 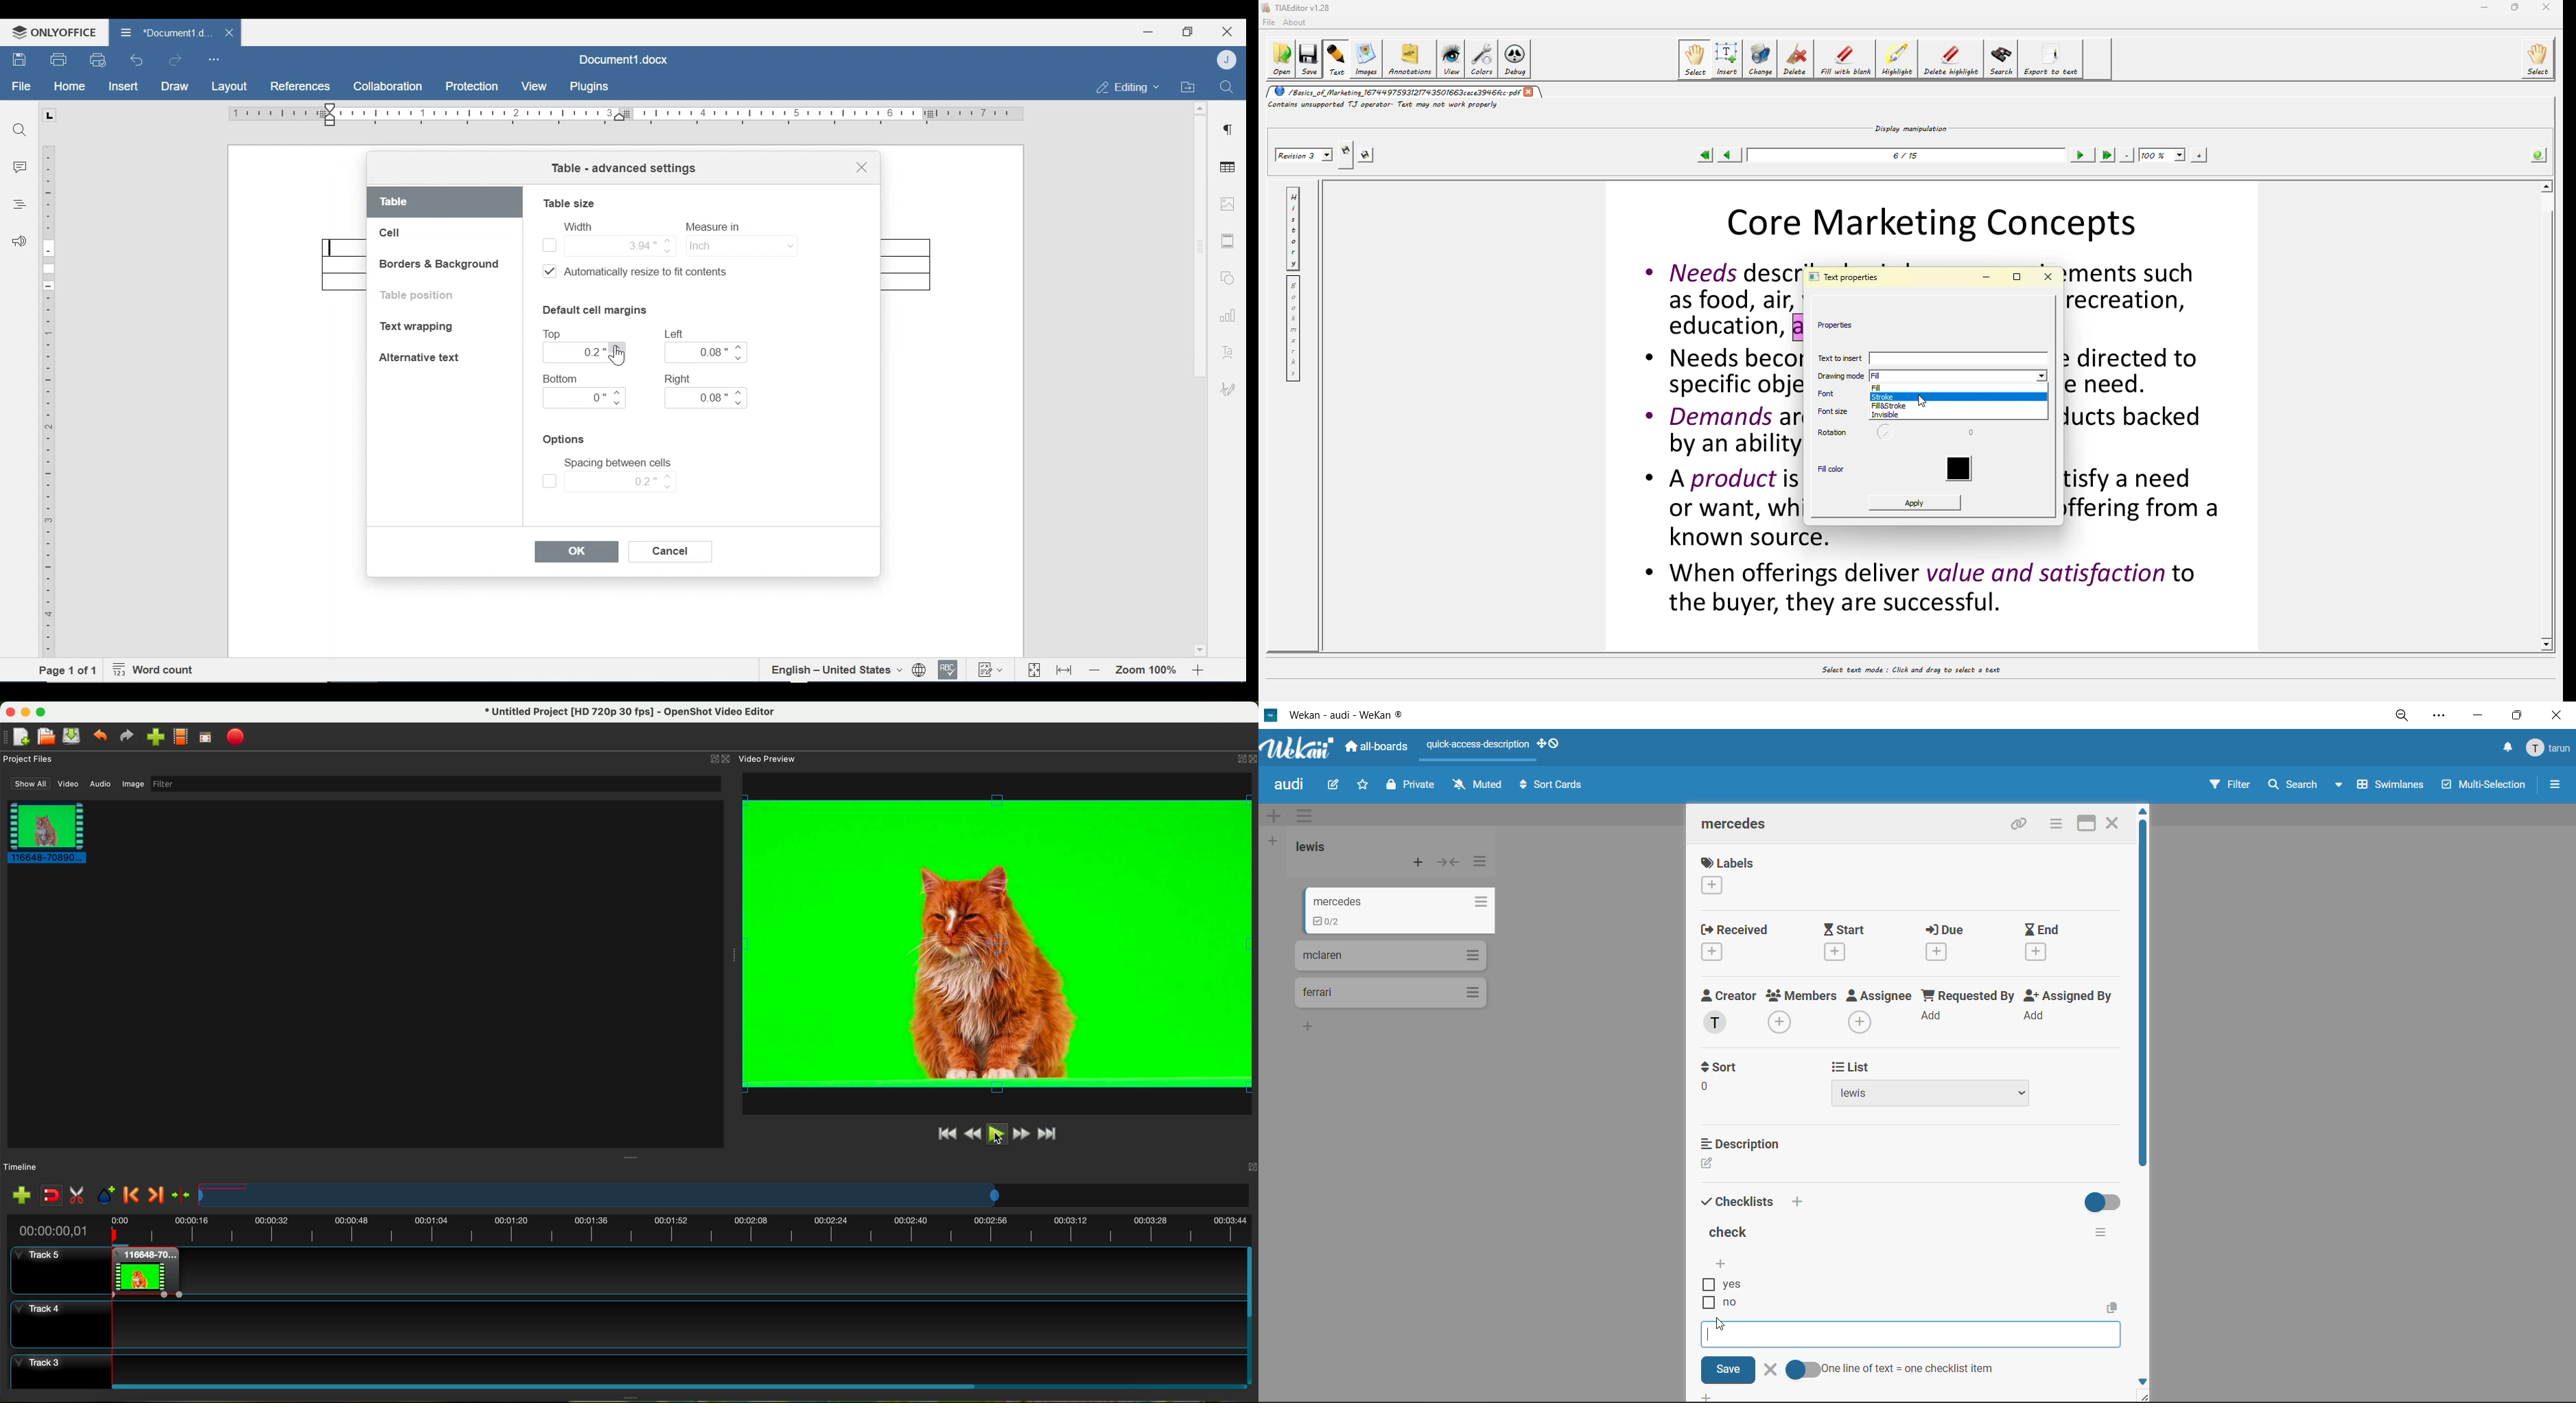 I want to click on edit, so click(x=1335, y=787).